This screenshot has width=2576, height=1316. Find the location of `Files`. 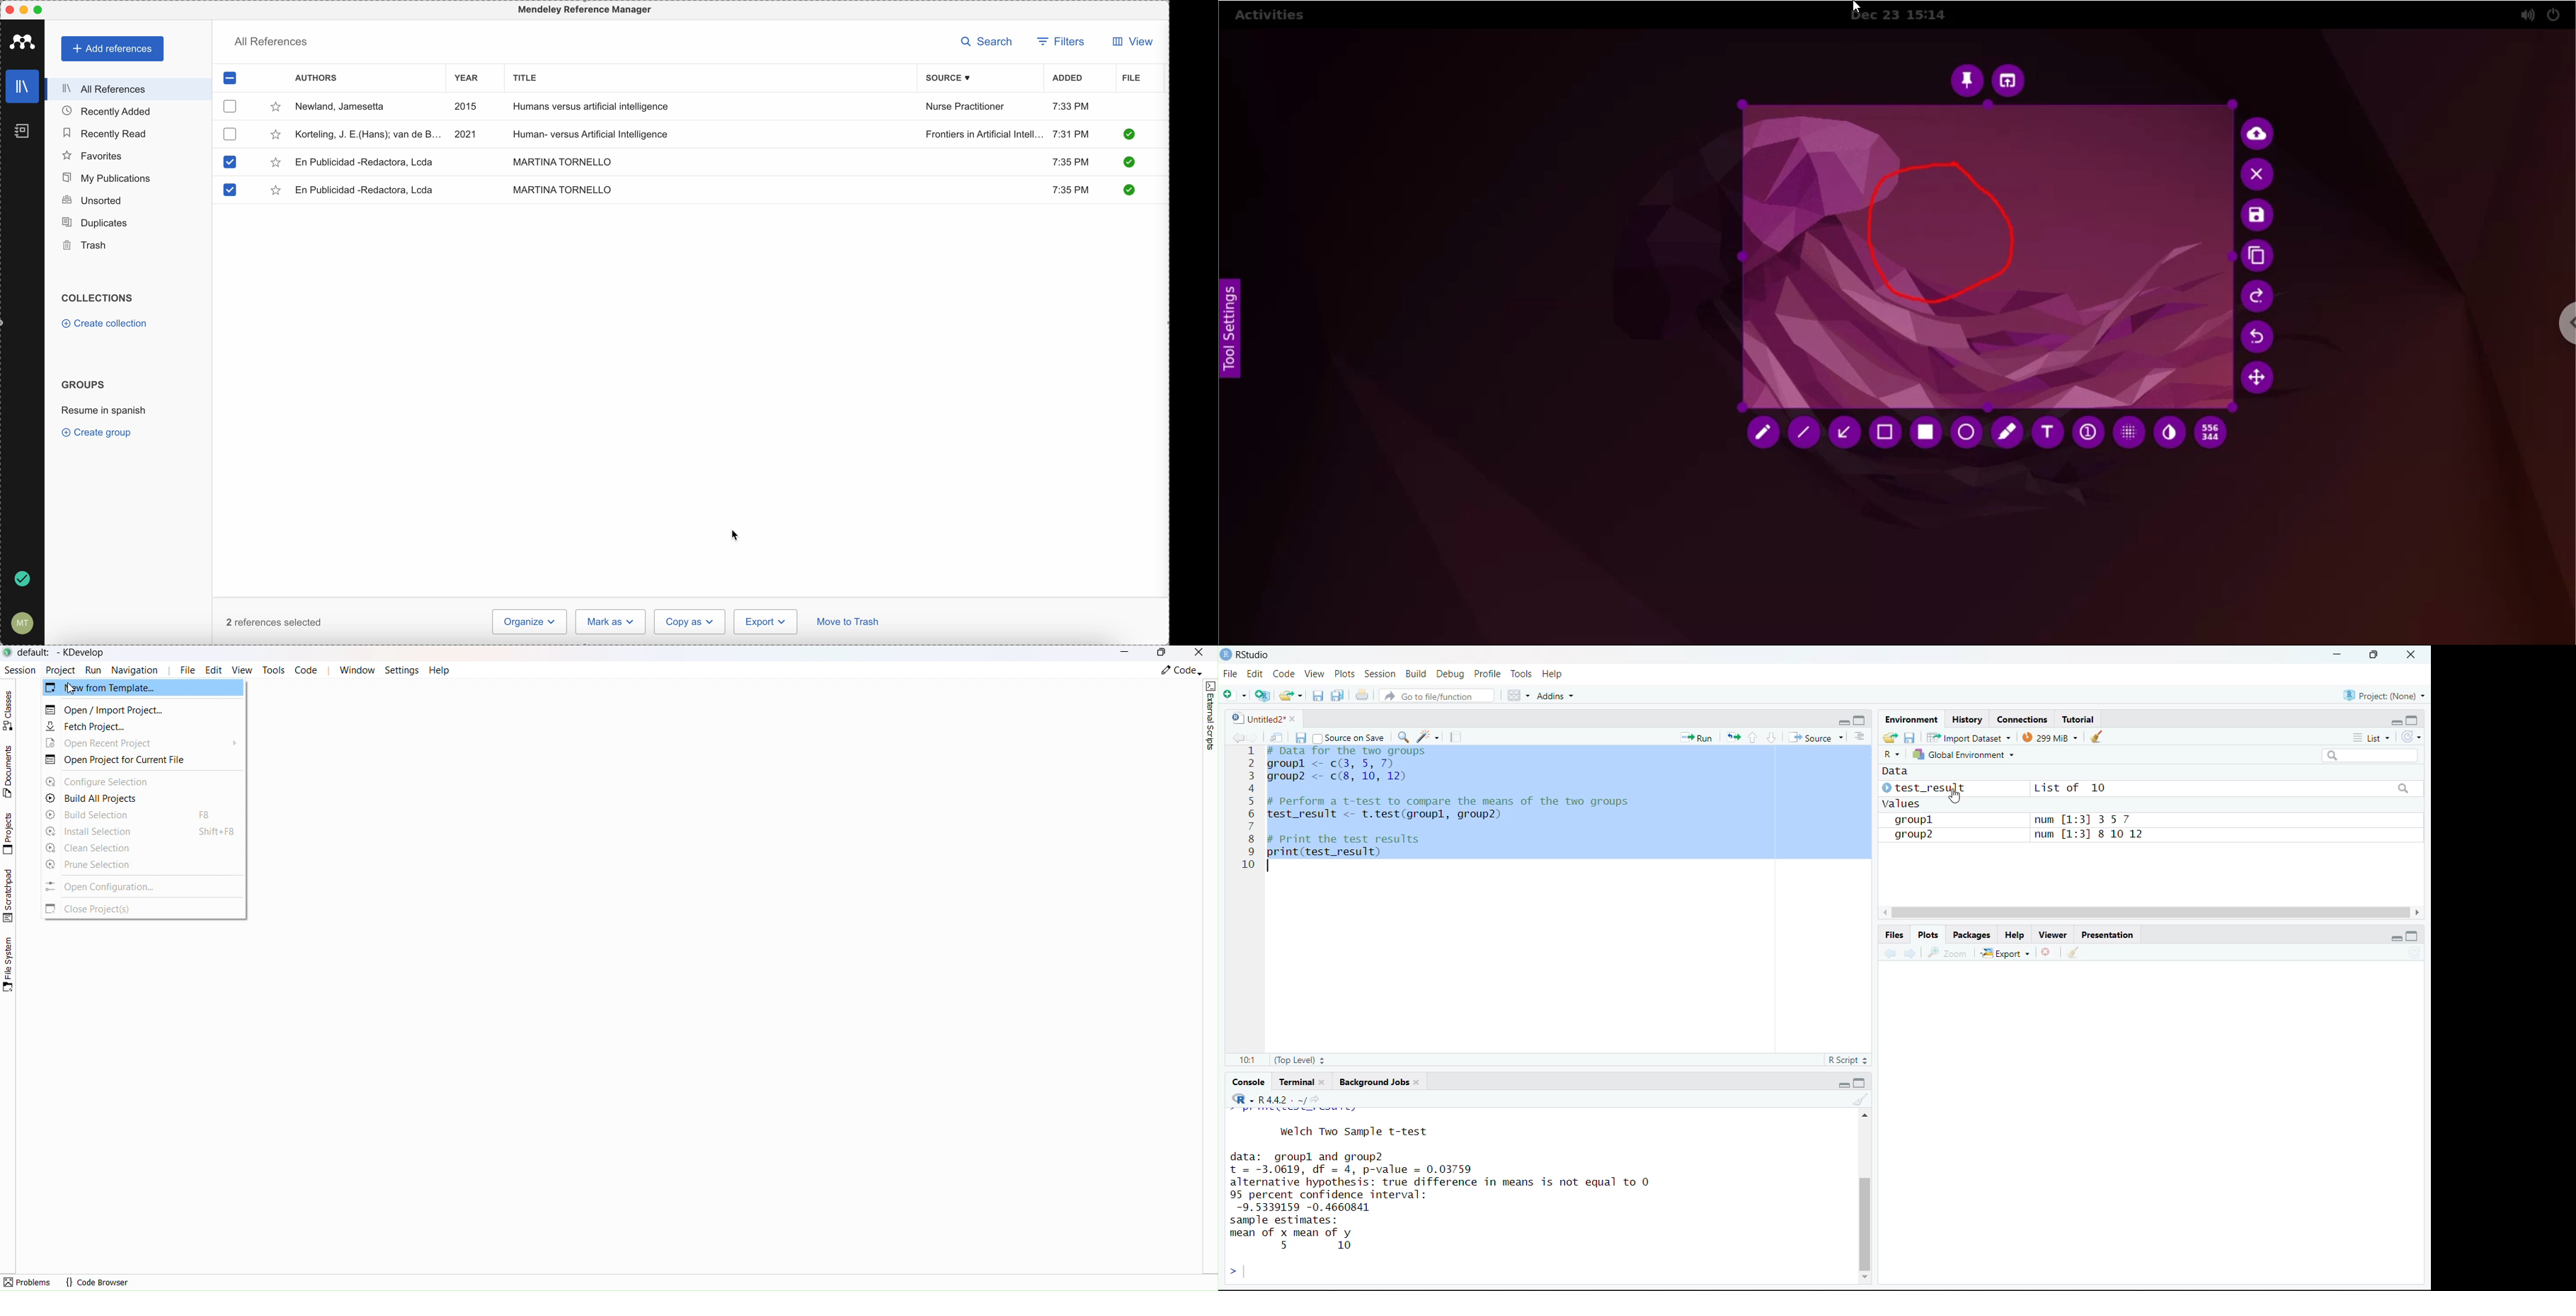

Files is located at coordinates (1894, 935).